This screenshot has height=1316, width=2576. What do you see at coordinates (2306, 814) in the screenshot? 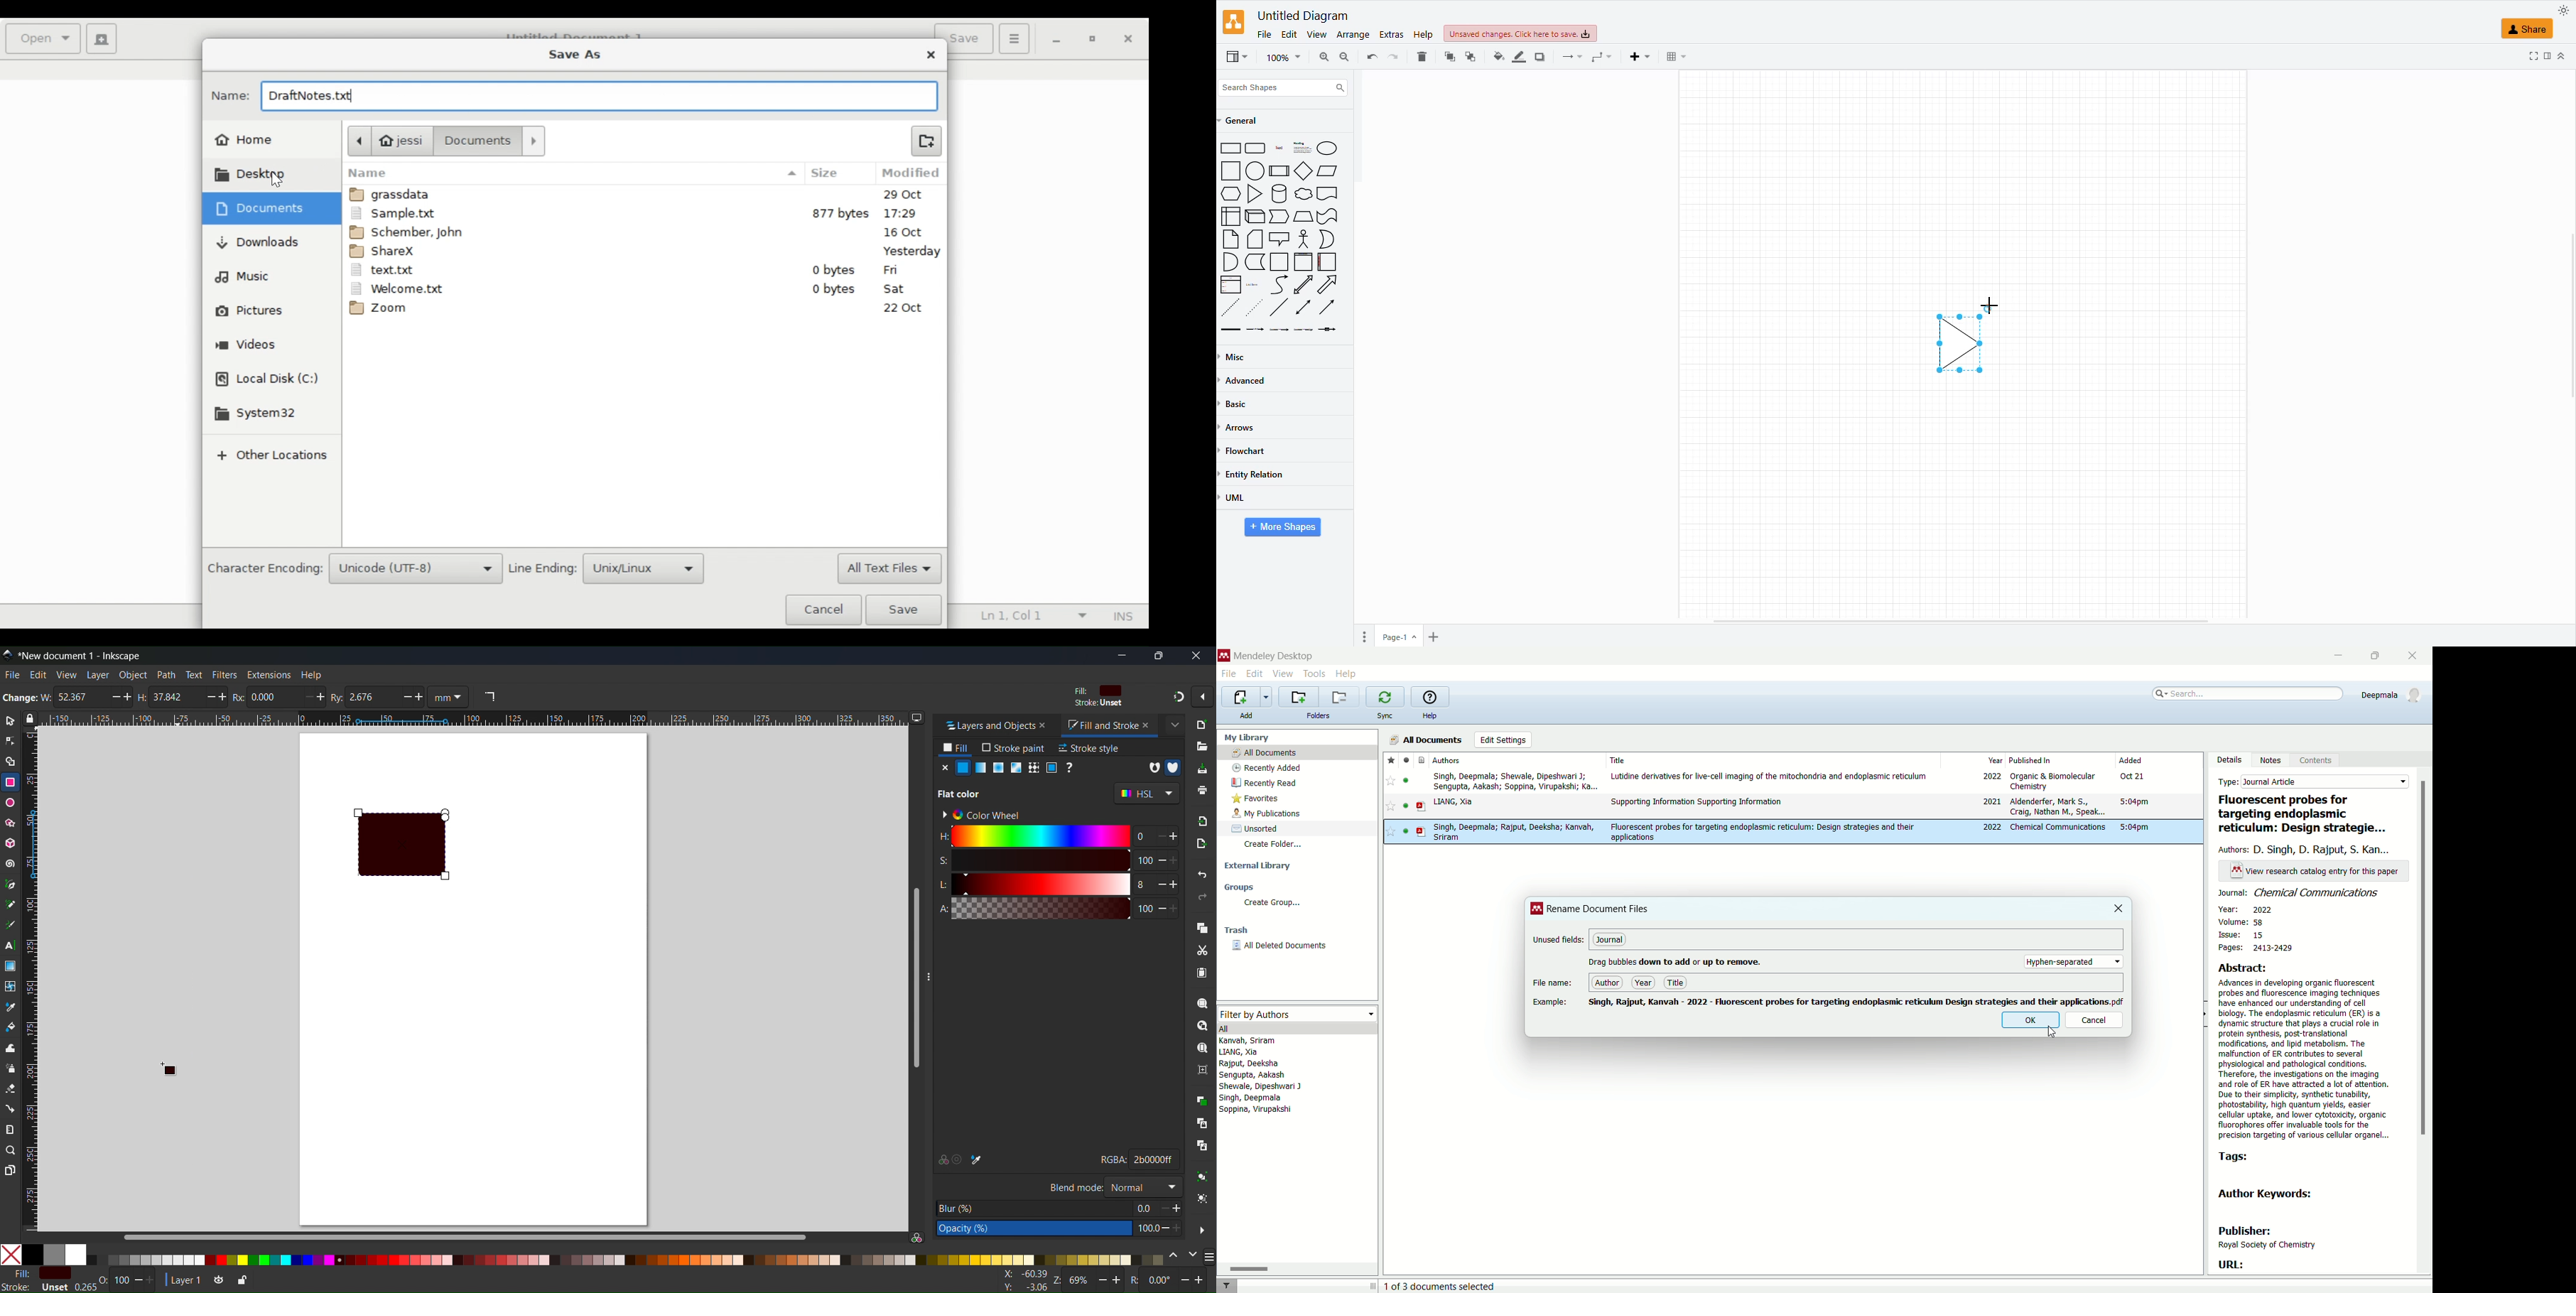
I see `title` at bounding box center [2306, 814].